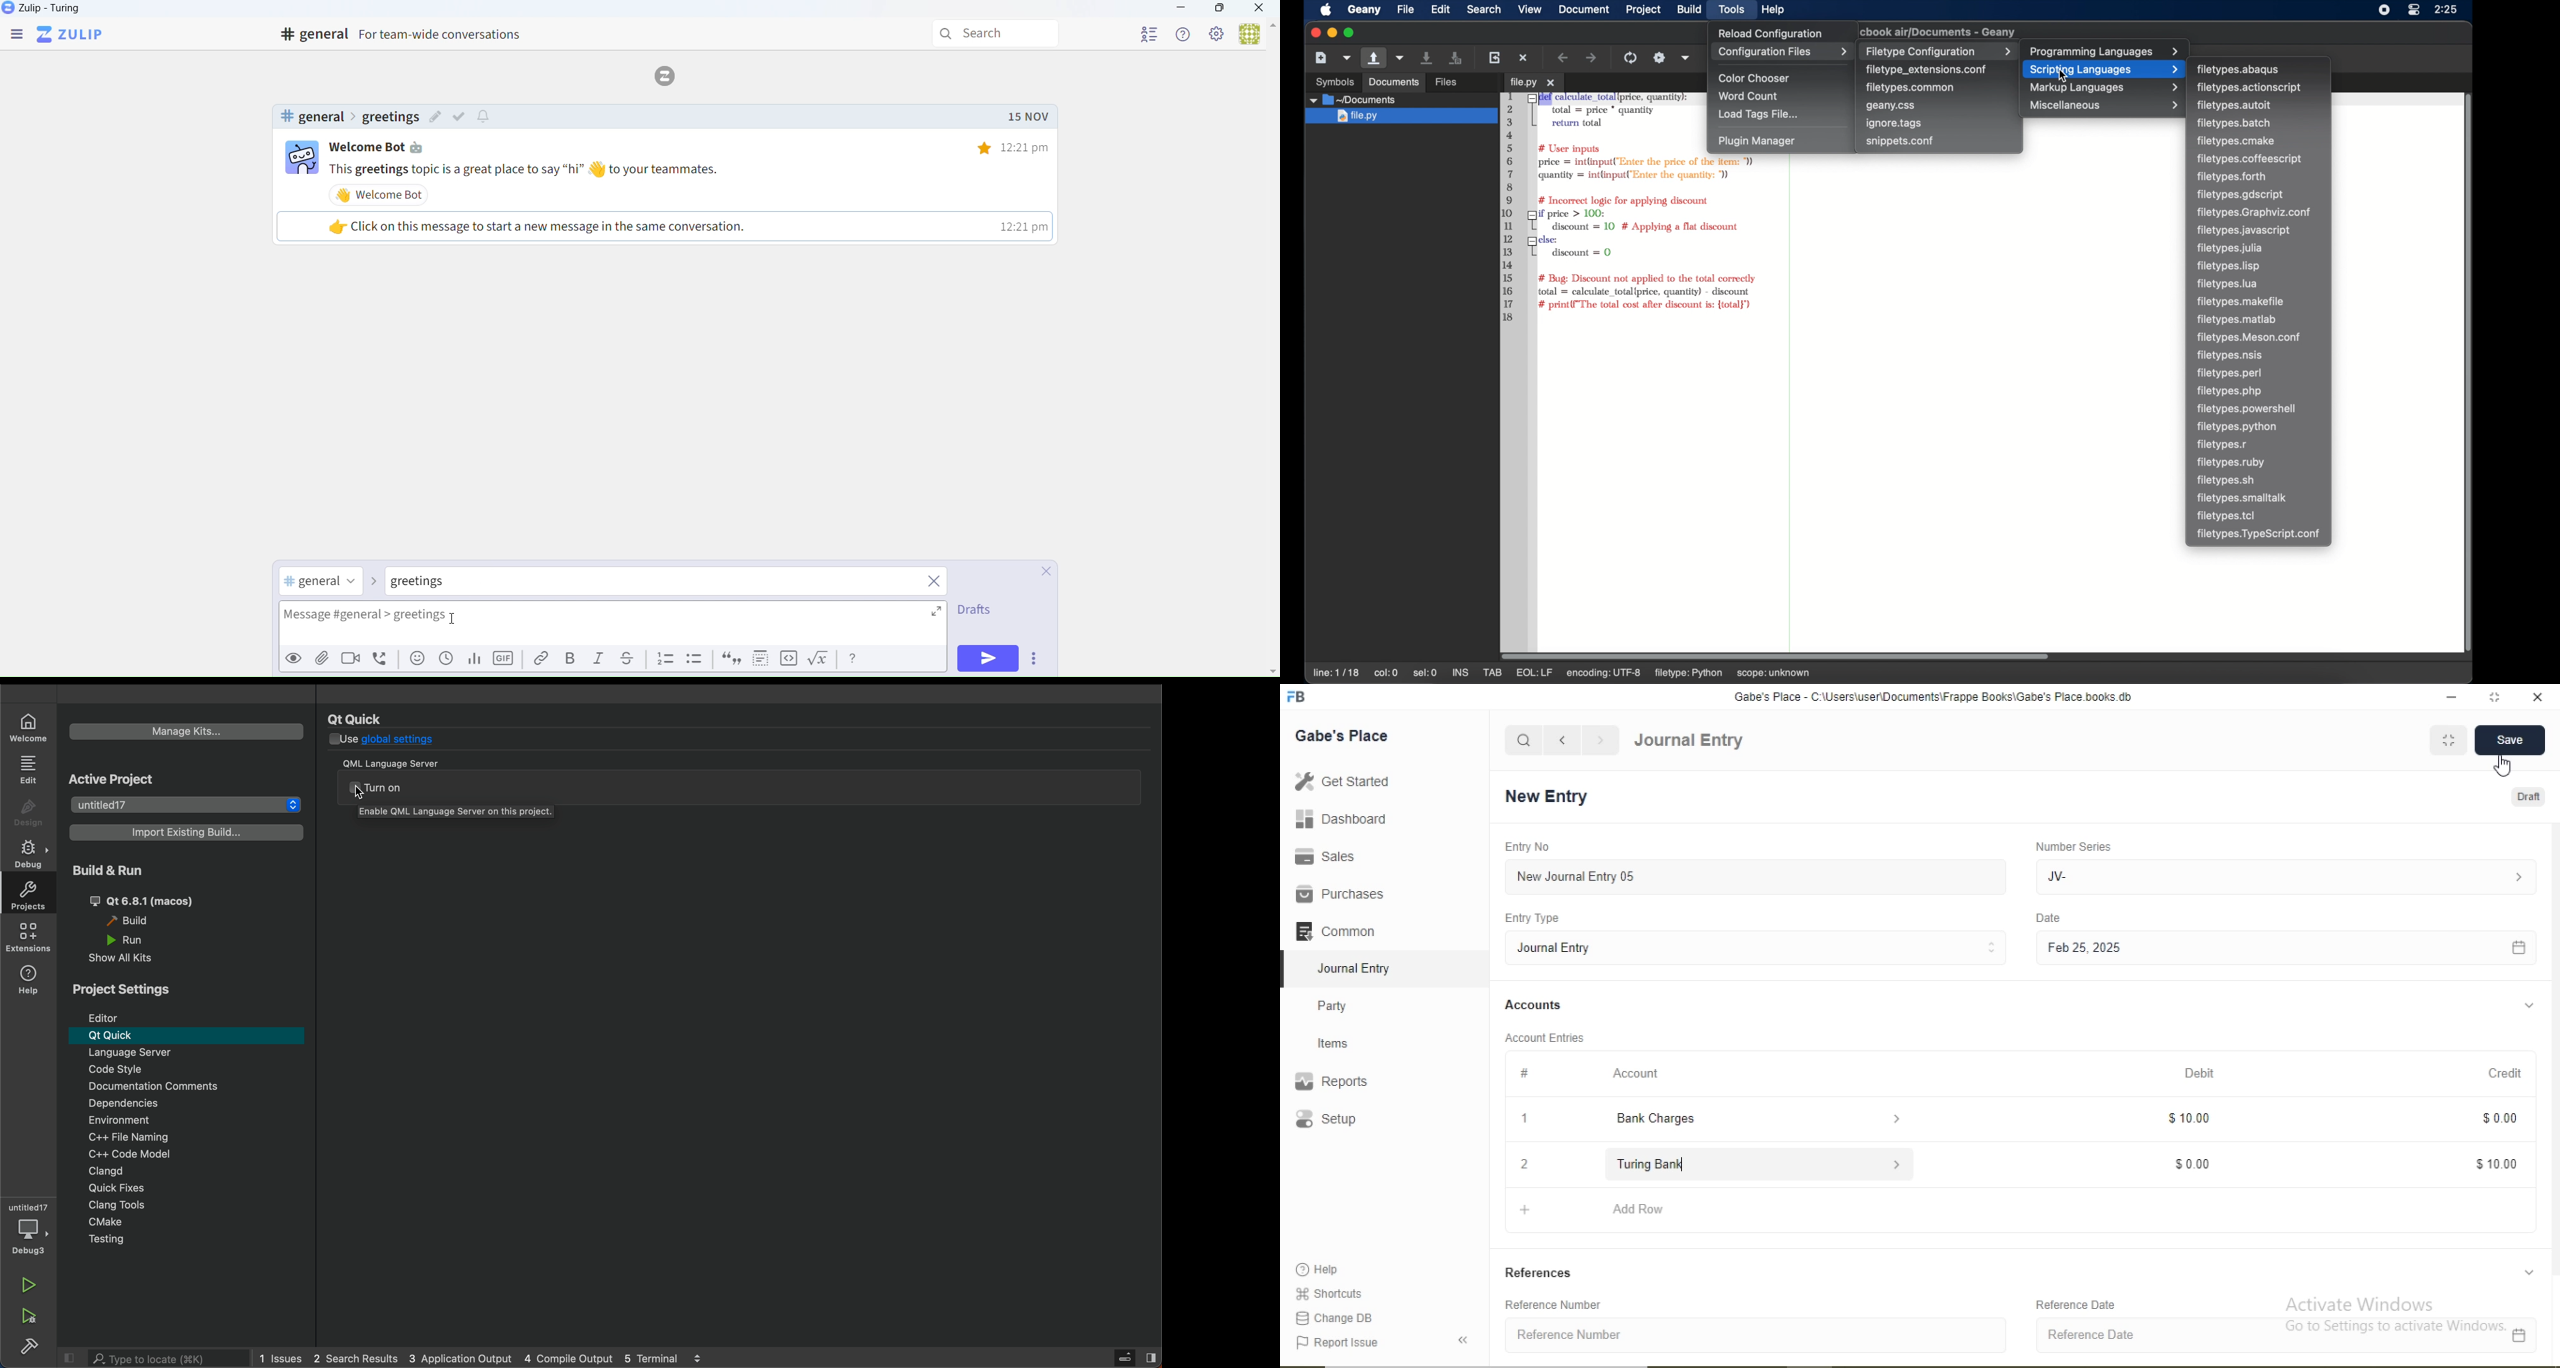 The width and height of the screenshot is (2576, 1372). Describe the element at coordinates (186, 731) in the screenshot. I see `manage kits` at that location.